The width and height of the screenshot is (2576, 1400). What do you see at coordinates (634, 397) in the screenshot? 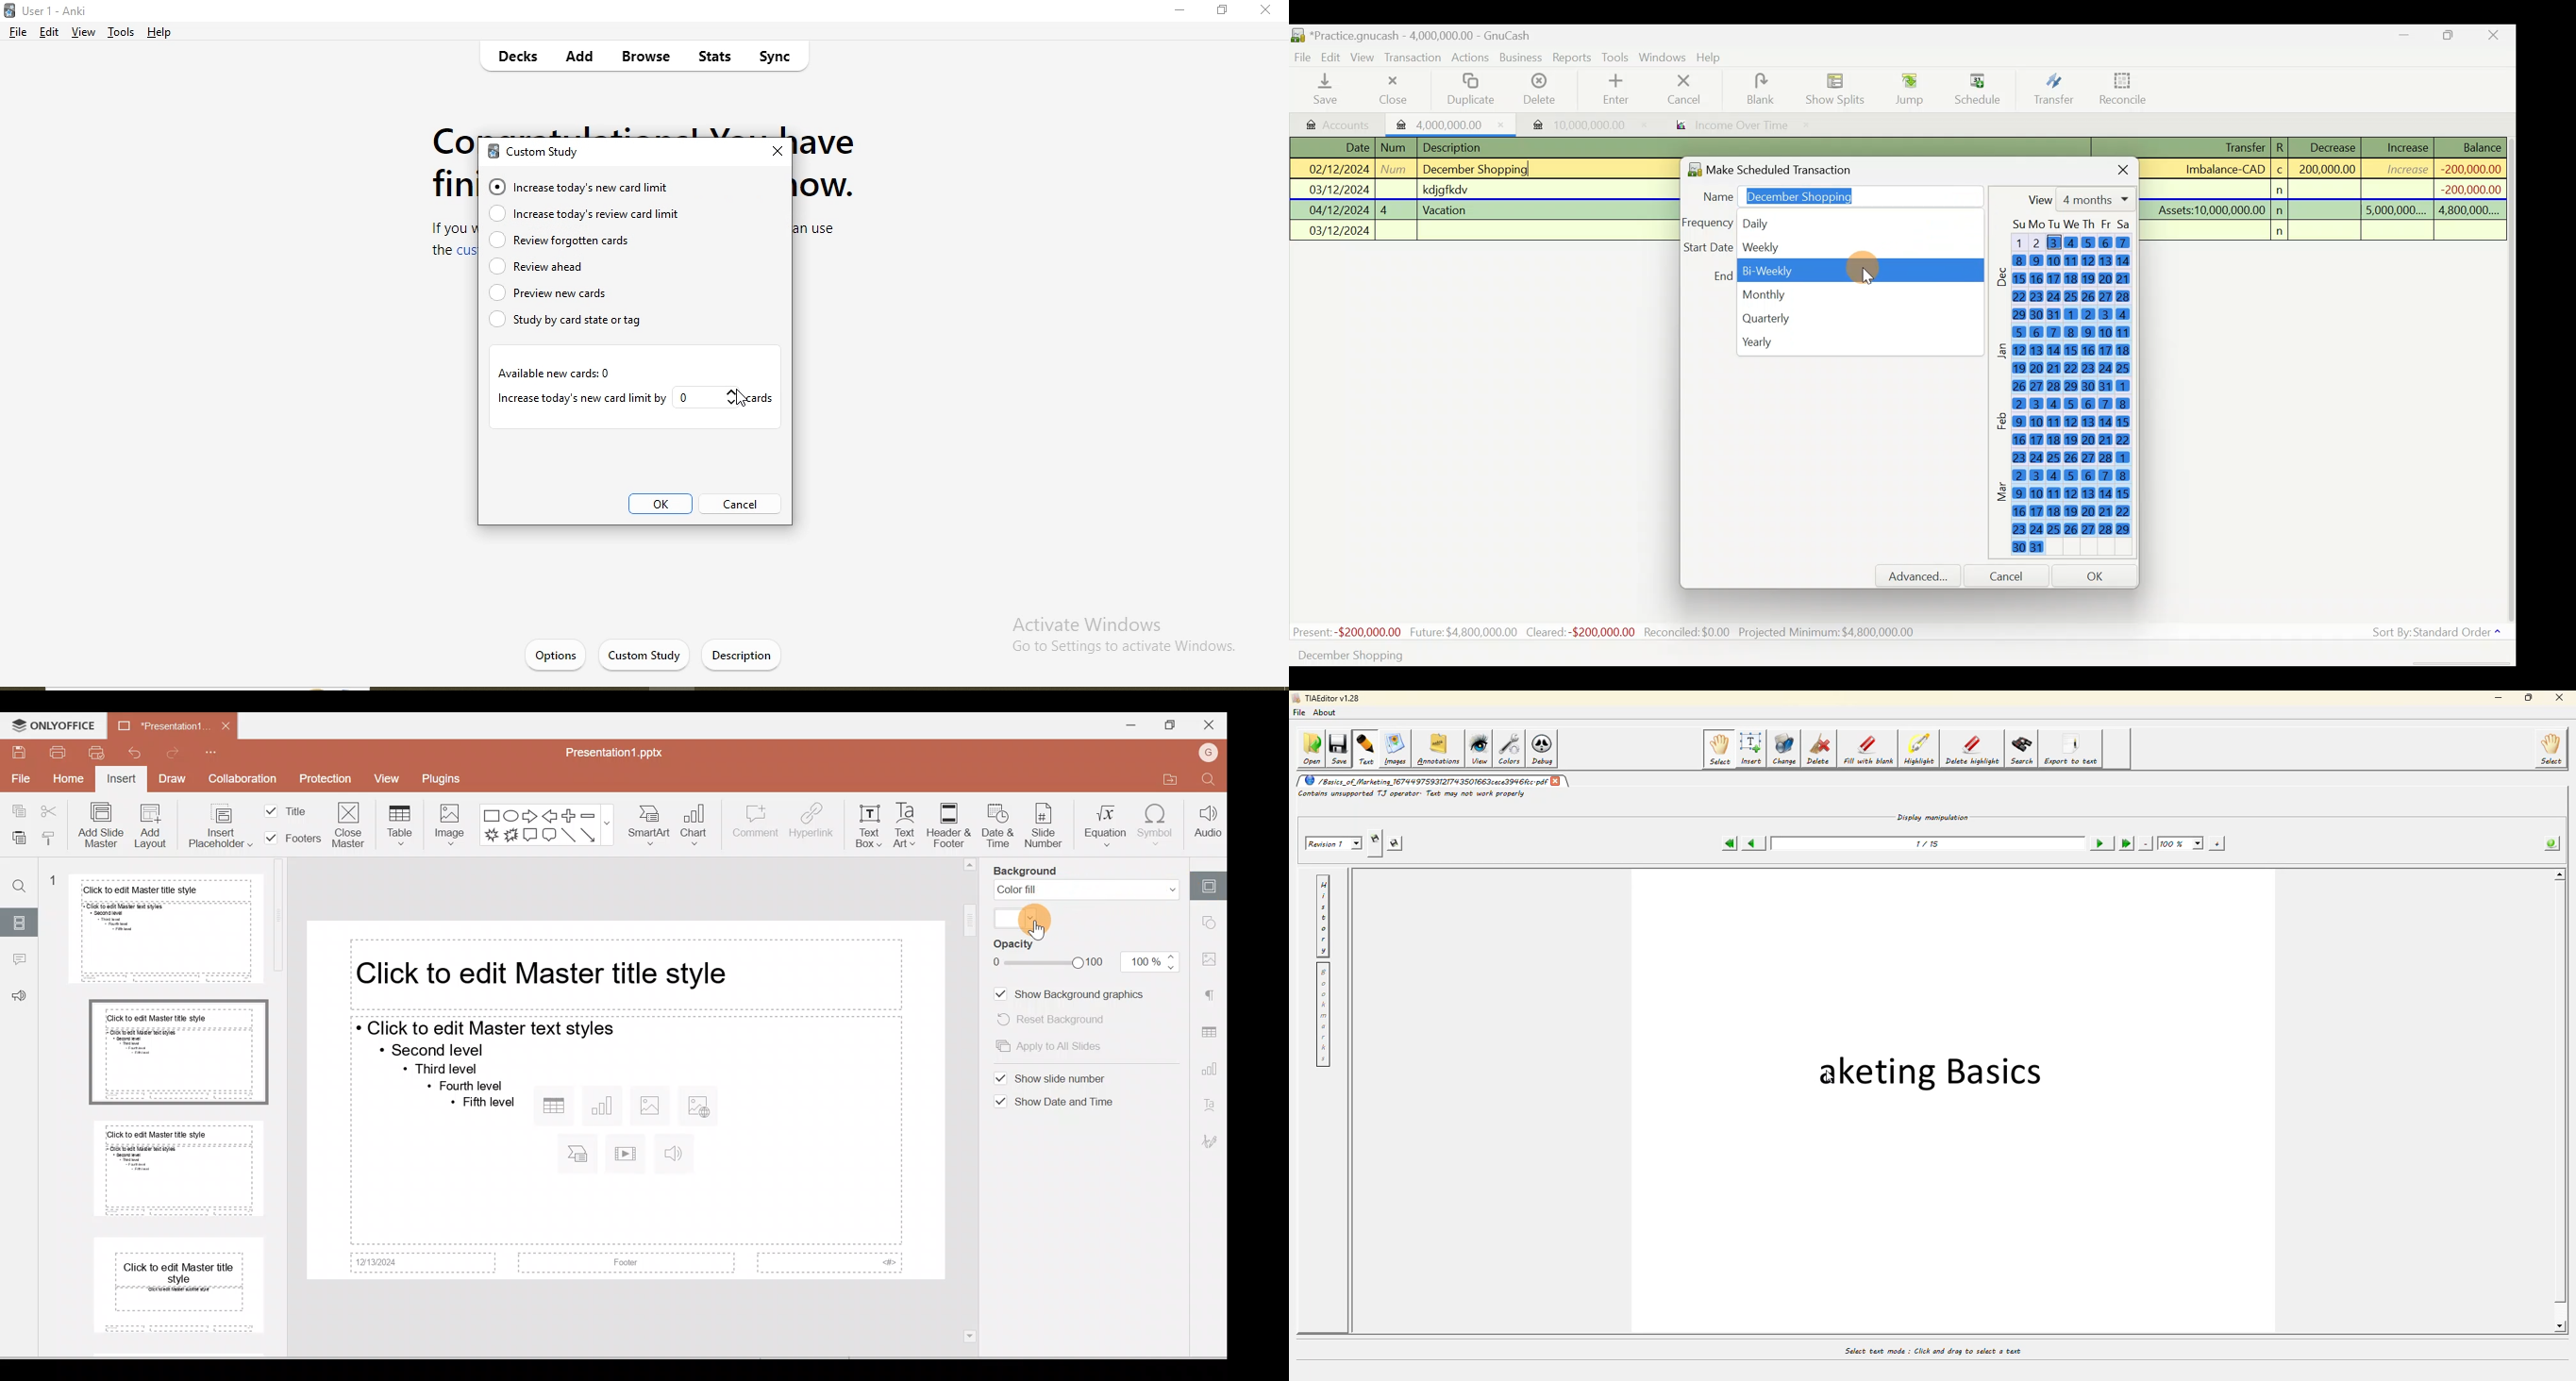
I see `increase today's new card limit by 0 cards` at bounding box center [634, 397].